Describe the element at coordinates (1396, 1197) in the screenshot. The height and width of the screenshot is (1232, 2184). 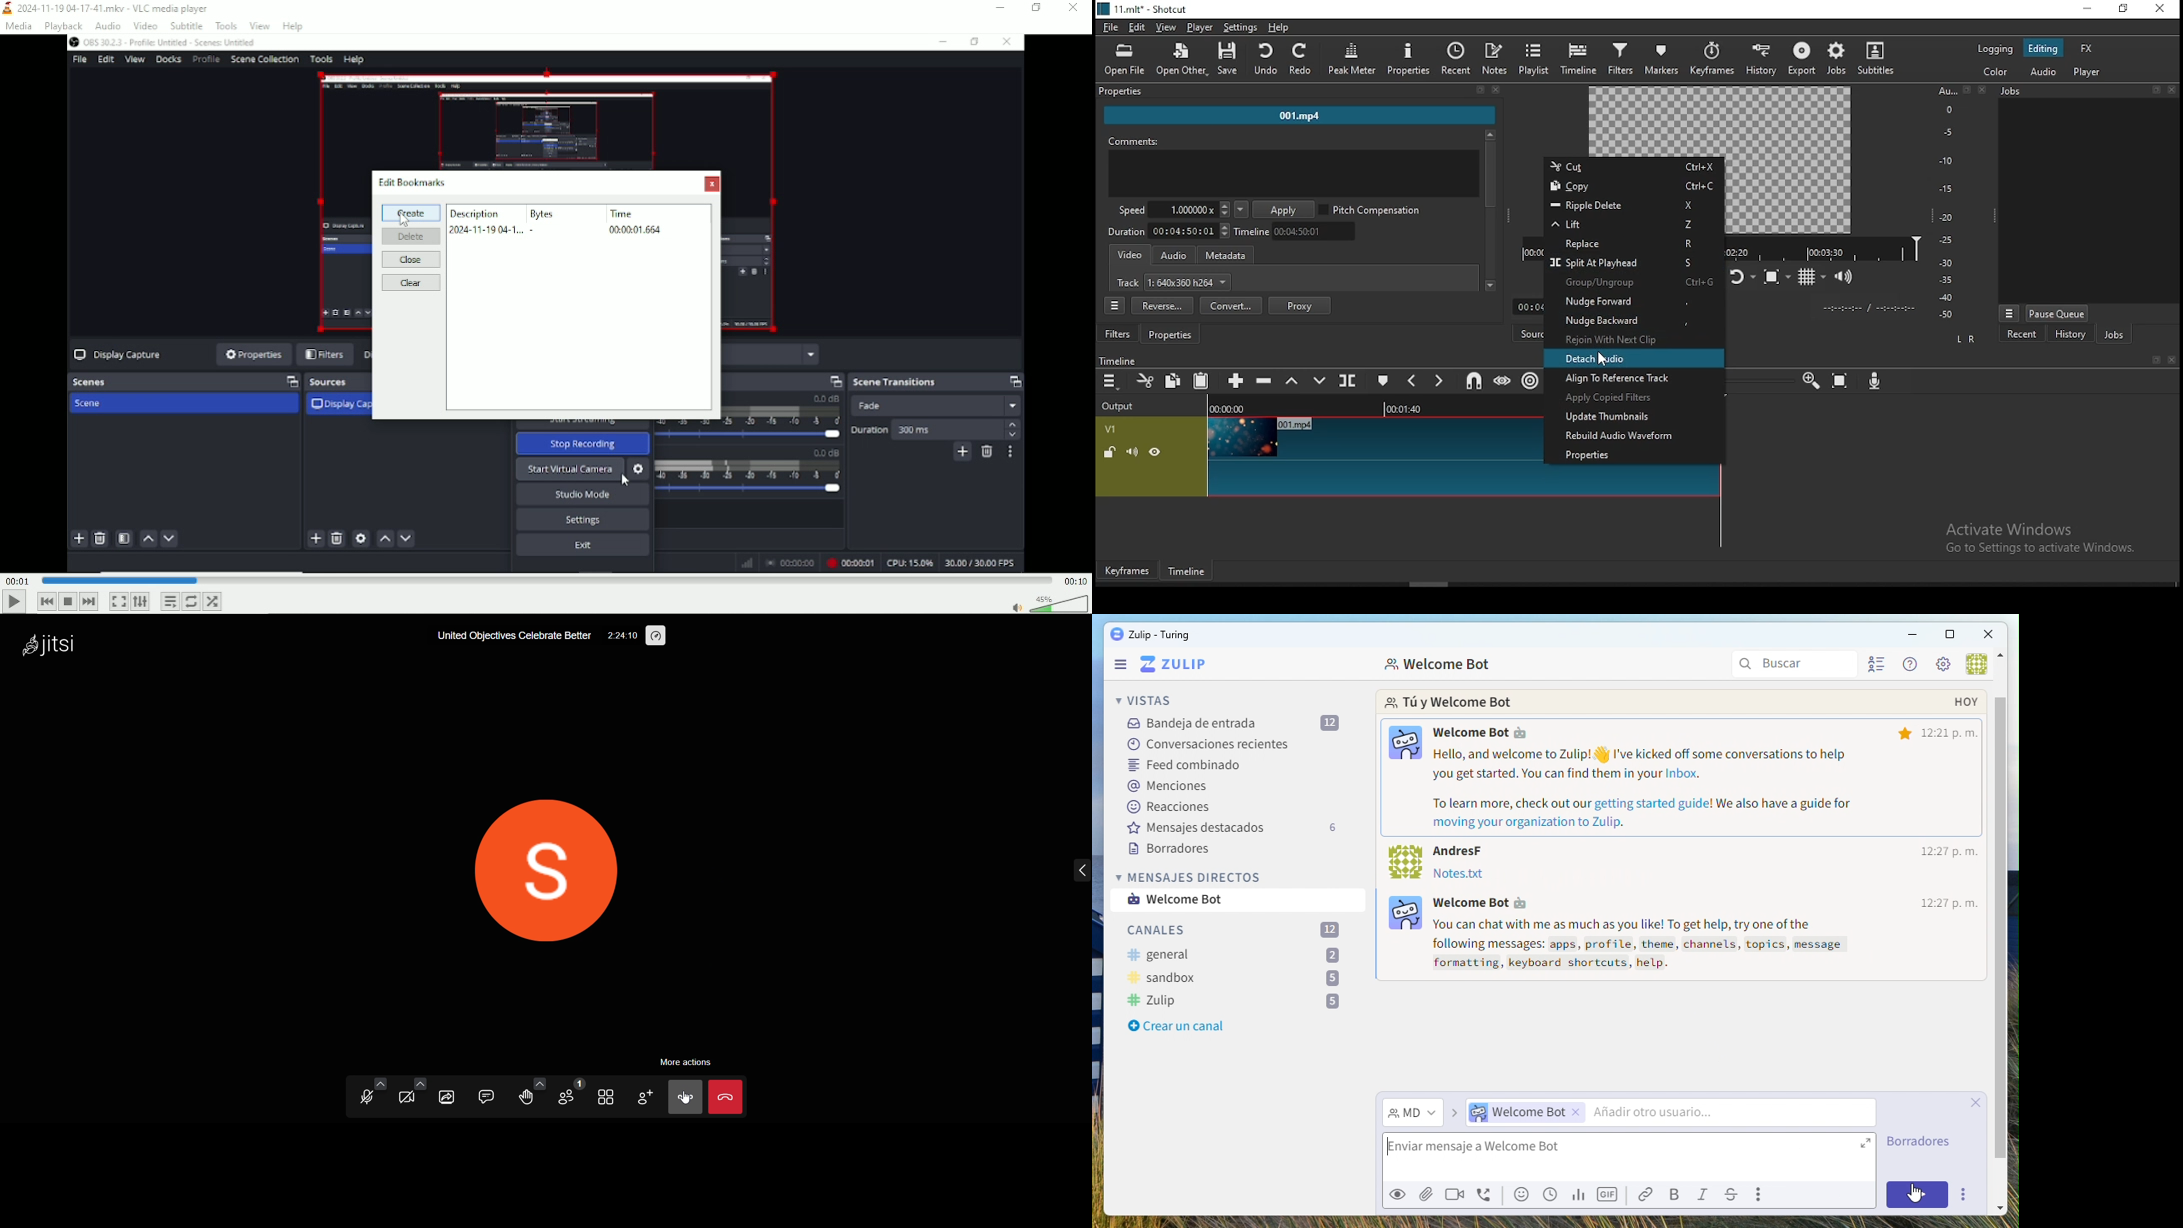
I see `view` at that location.